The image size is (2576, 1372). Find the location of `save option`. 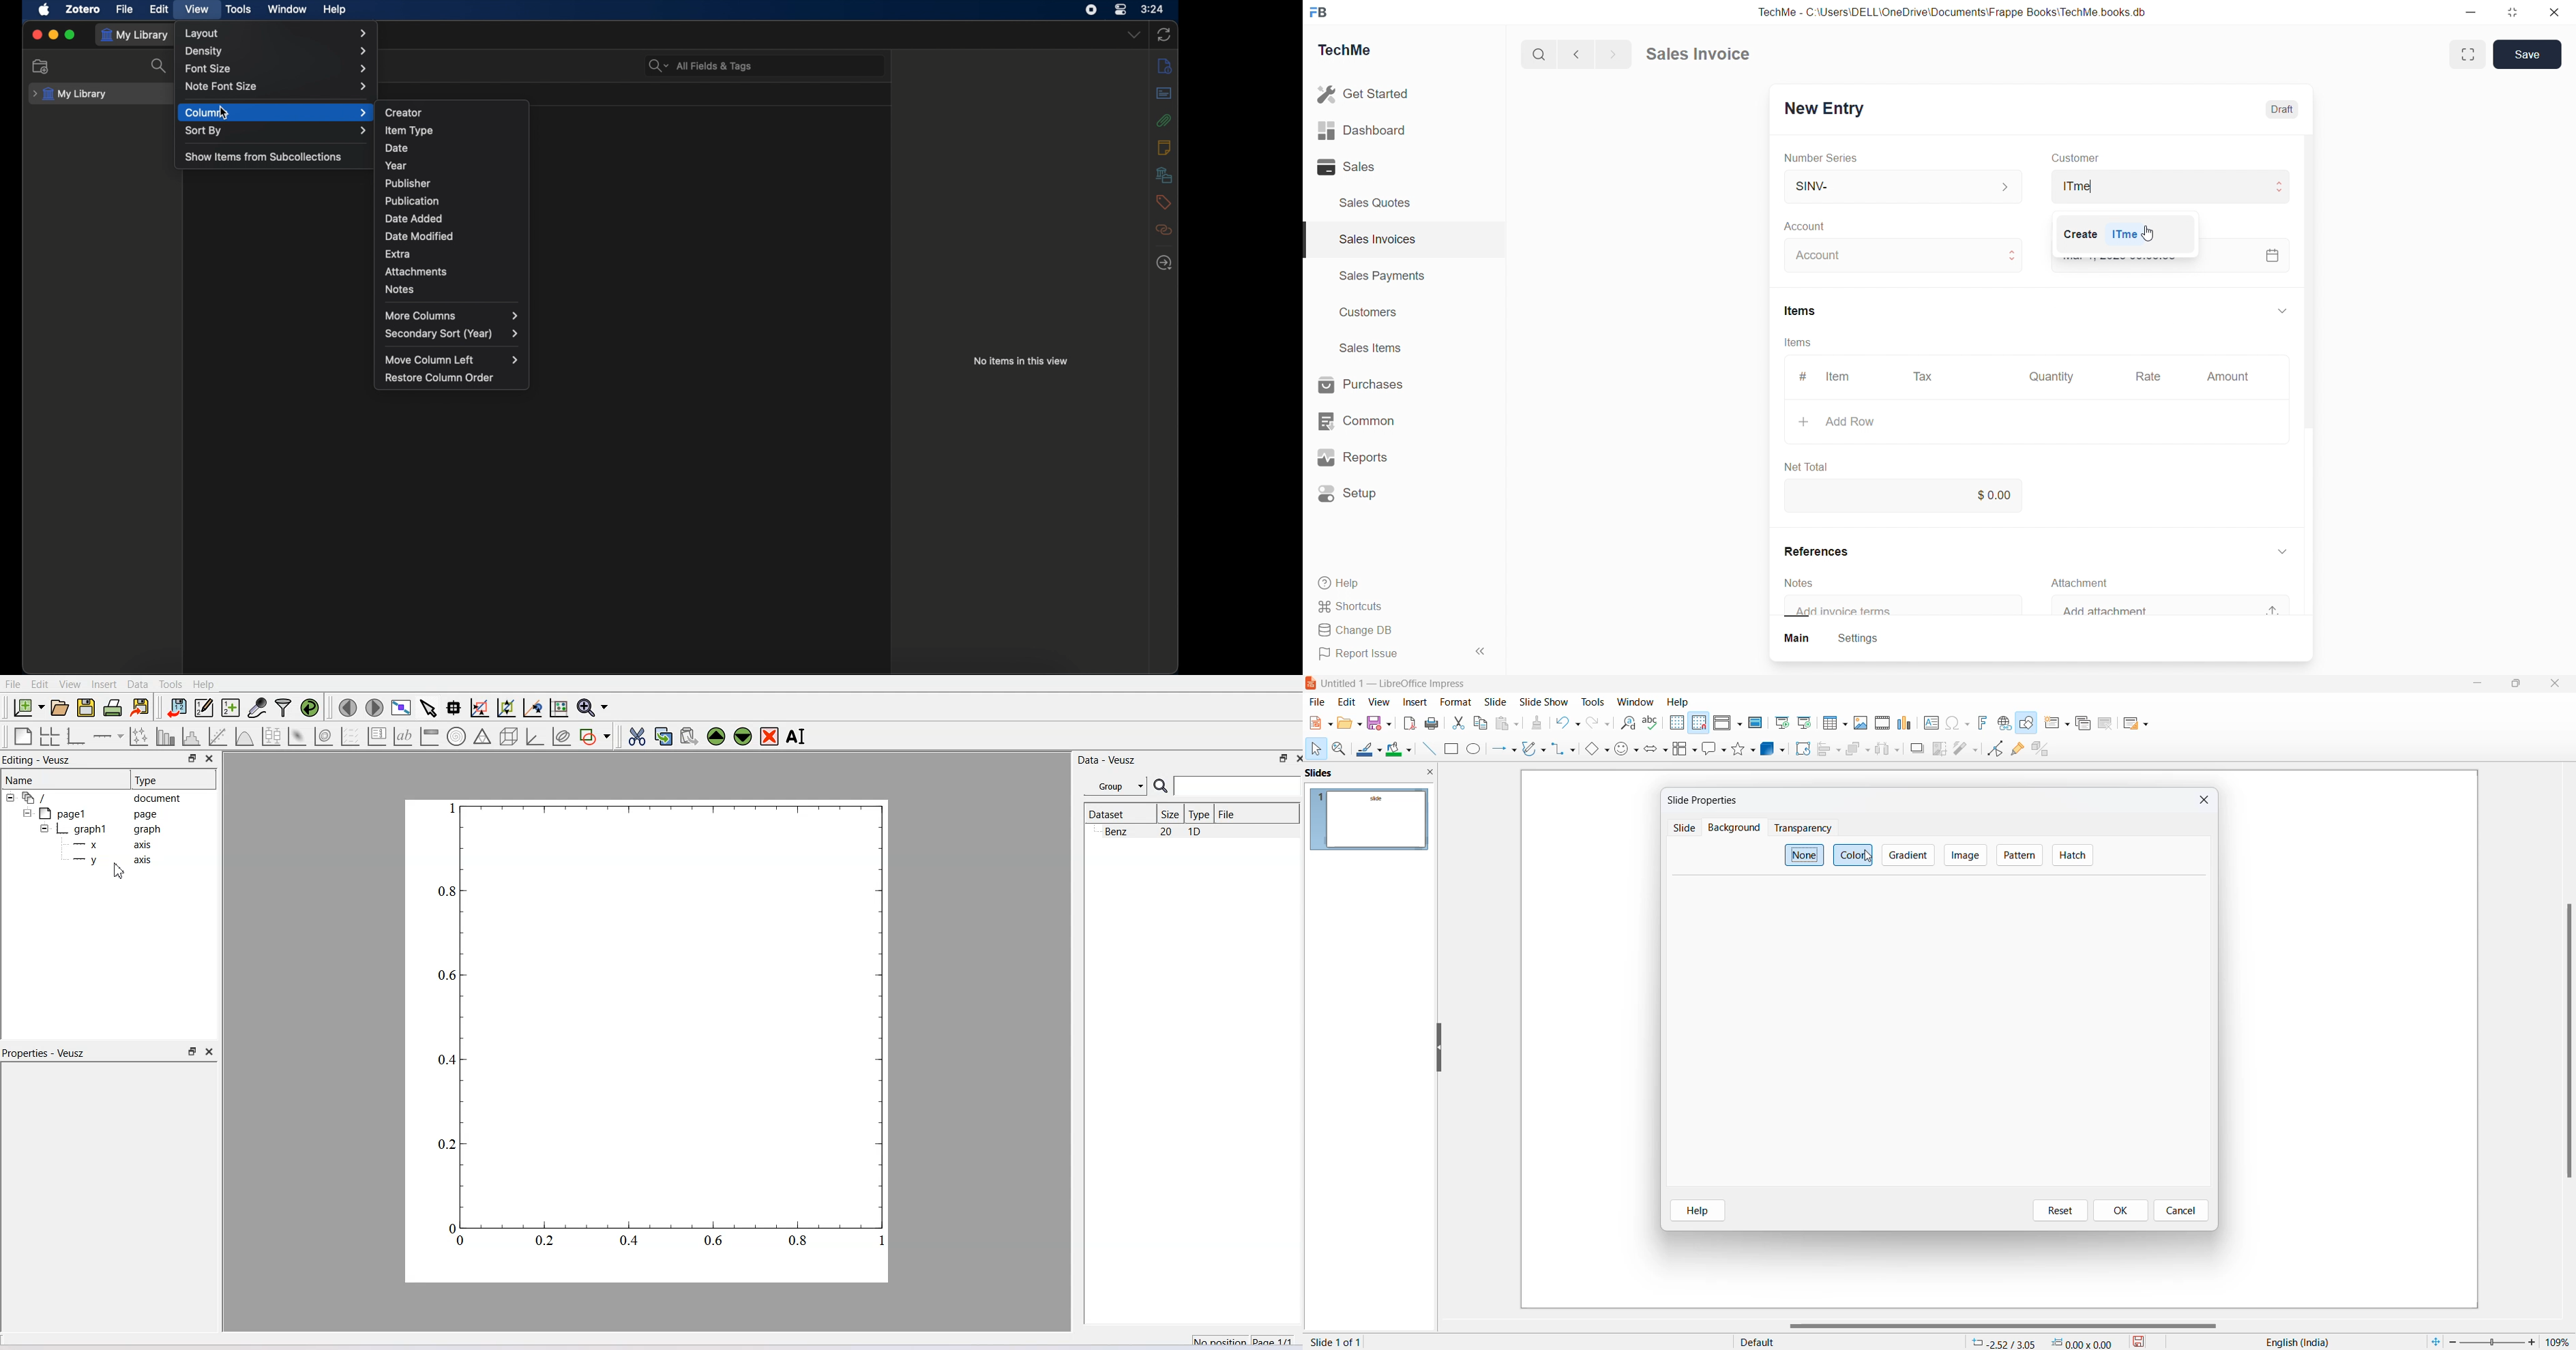

save option is located at coordinates (1380, 723).